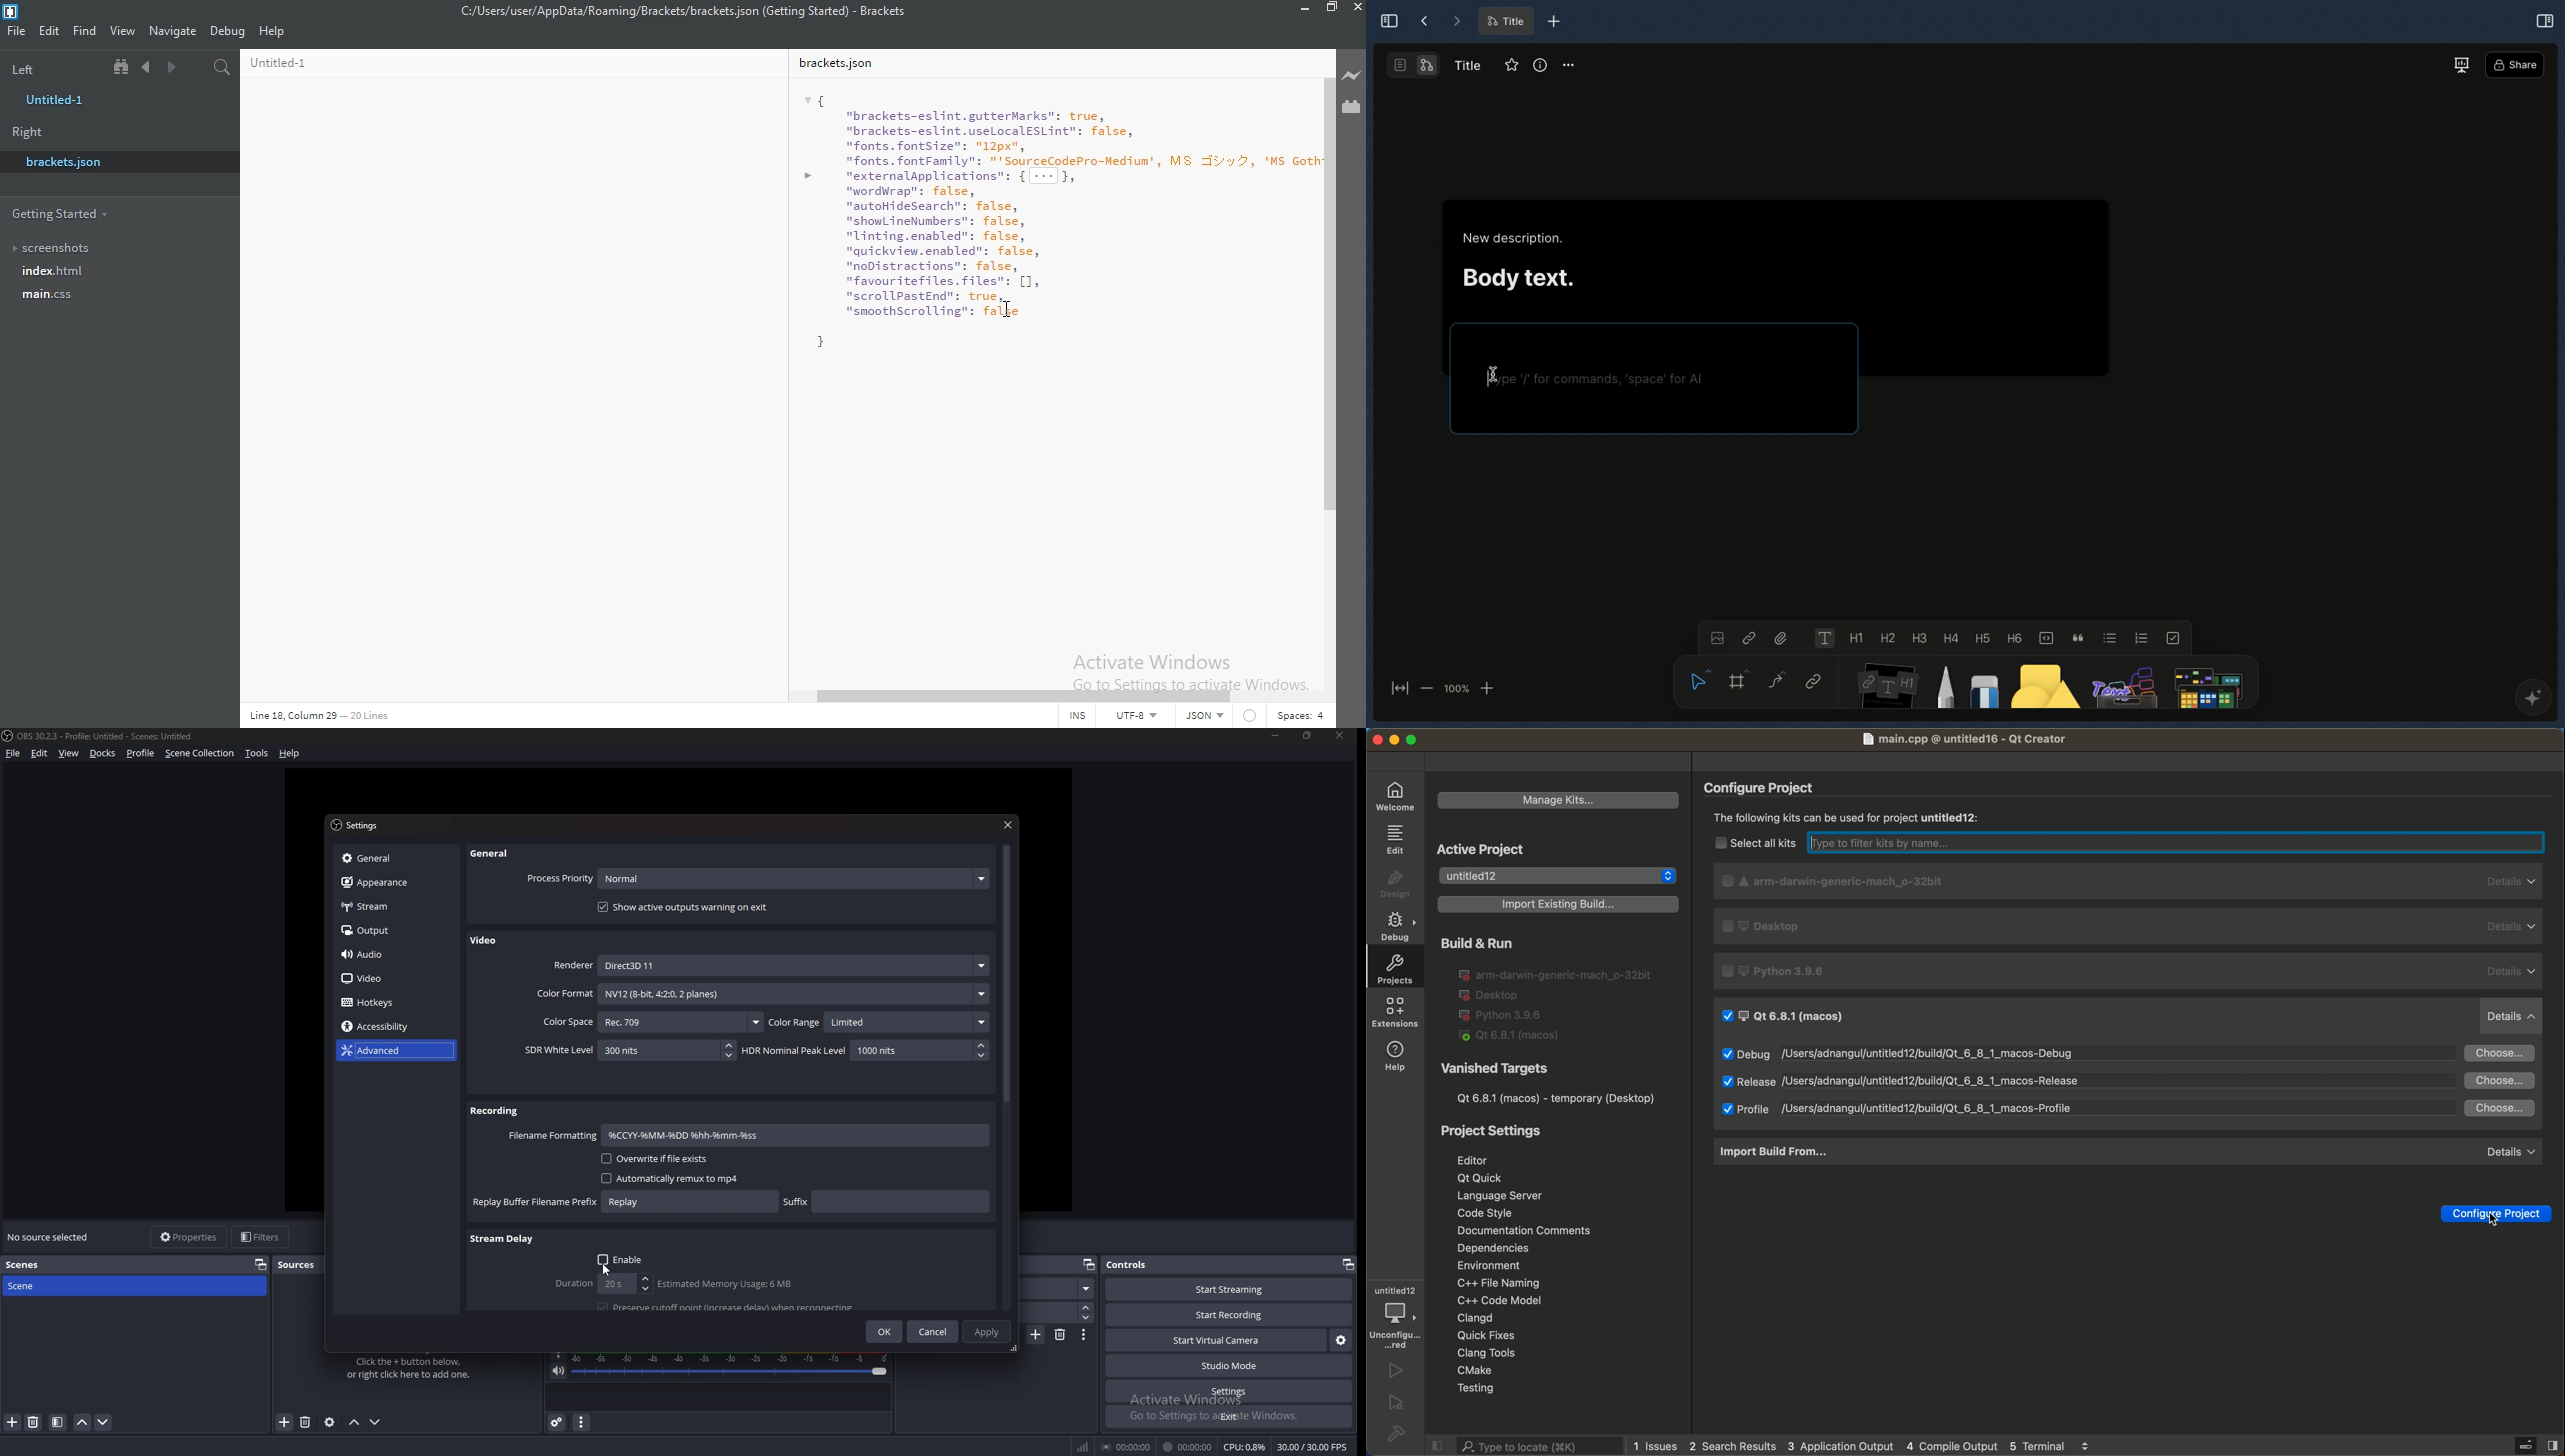 Image resolution: width=2576 pixels, height=1456 pixels. What do you see at coordinates (1348, 1264) in the screenshot?
I see `pop out` at bounding box center [1348, 1264].